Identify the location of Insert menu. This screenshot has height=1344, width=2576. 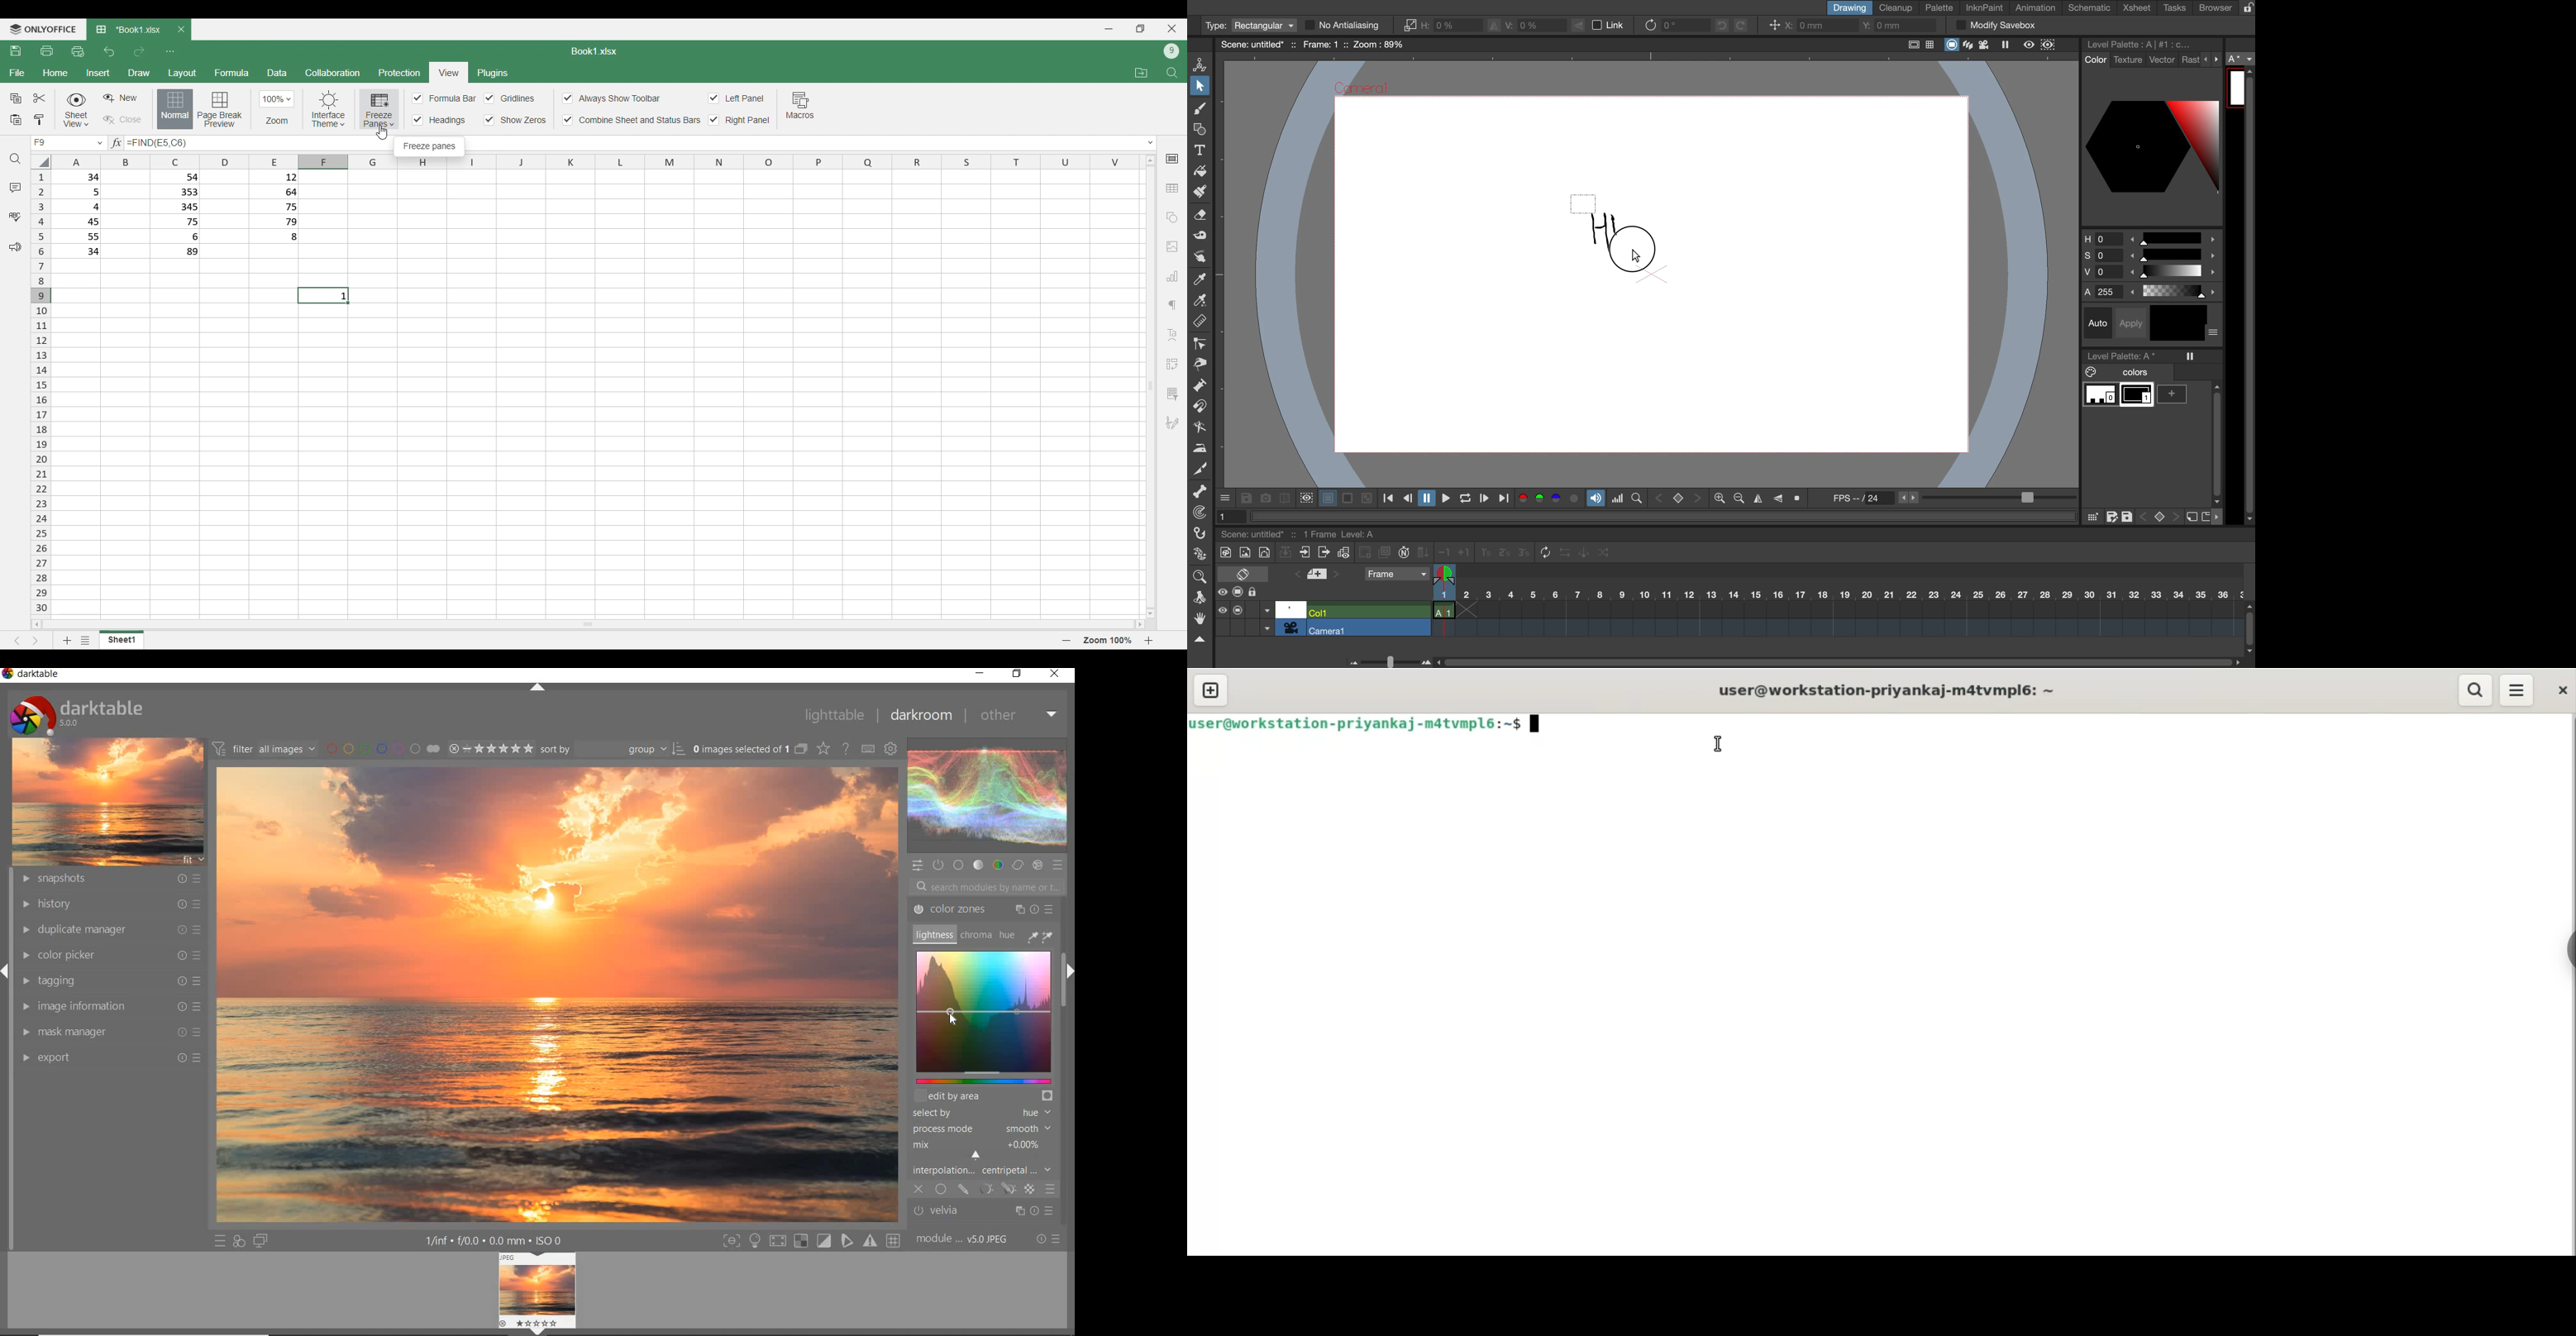
(97, 74).